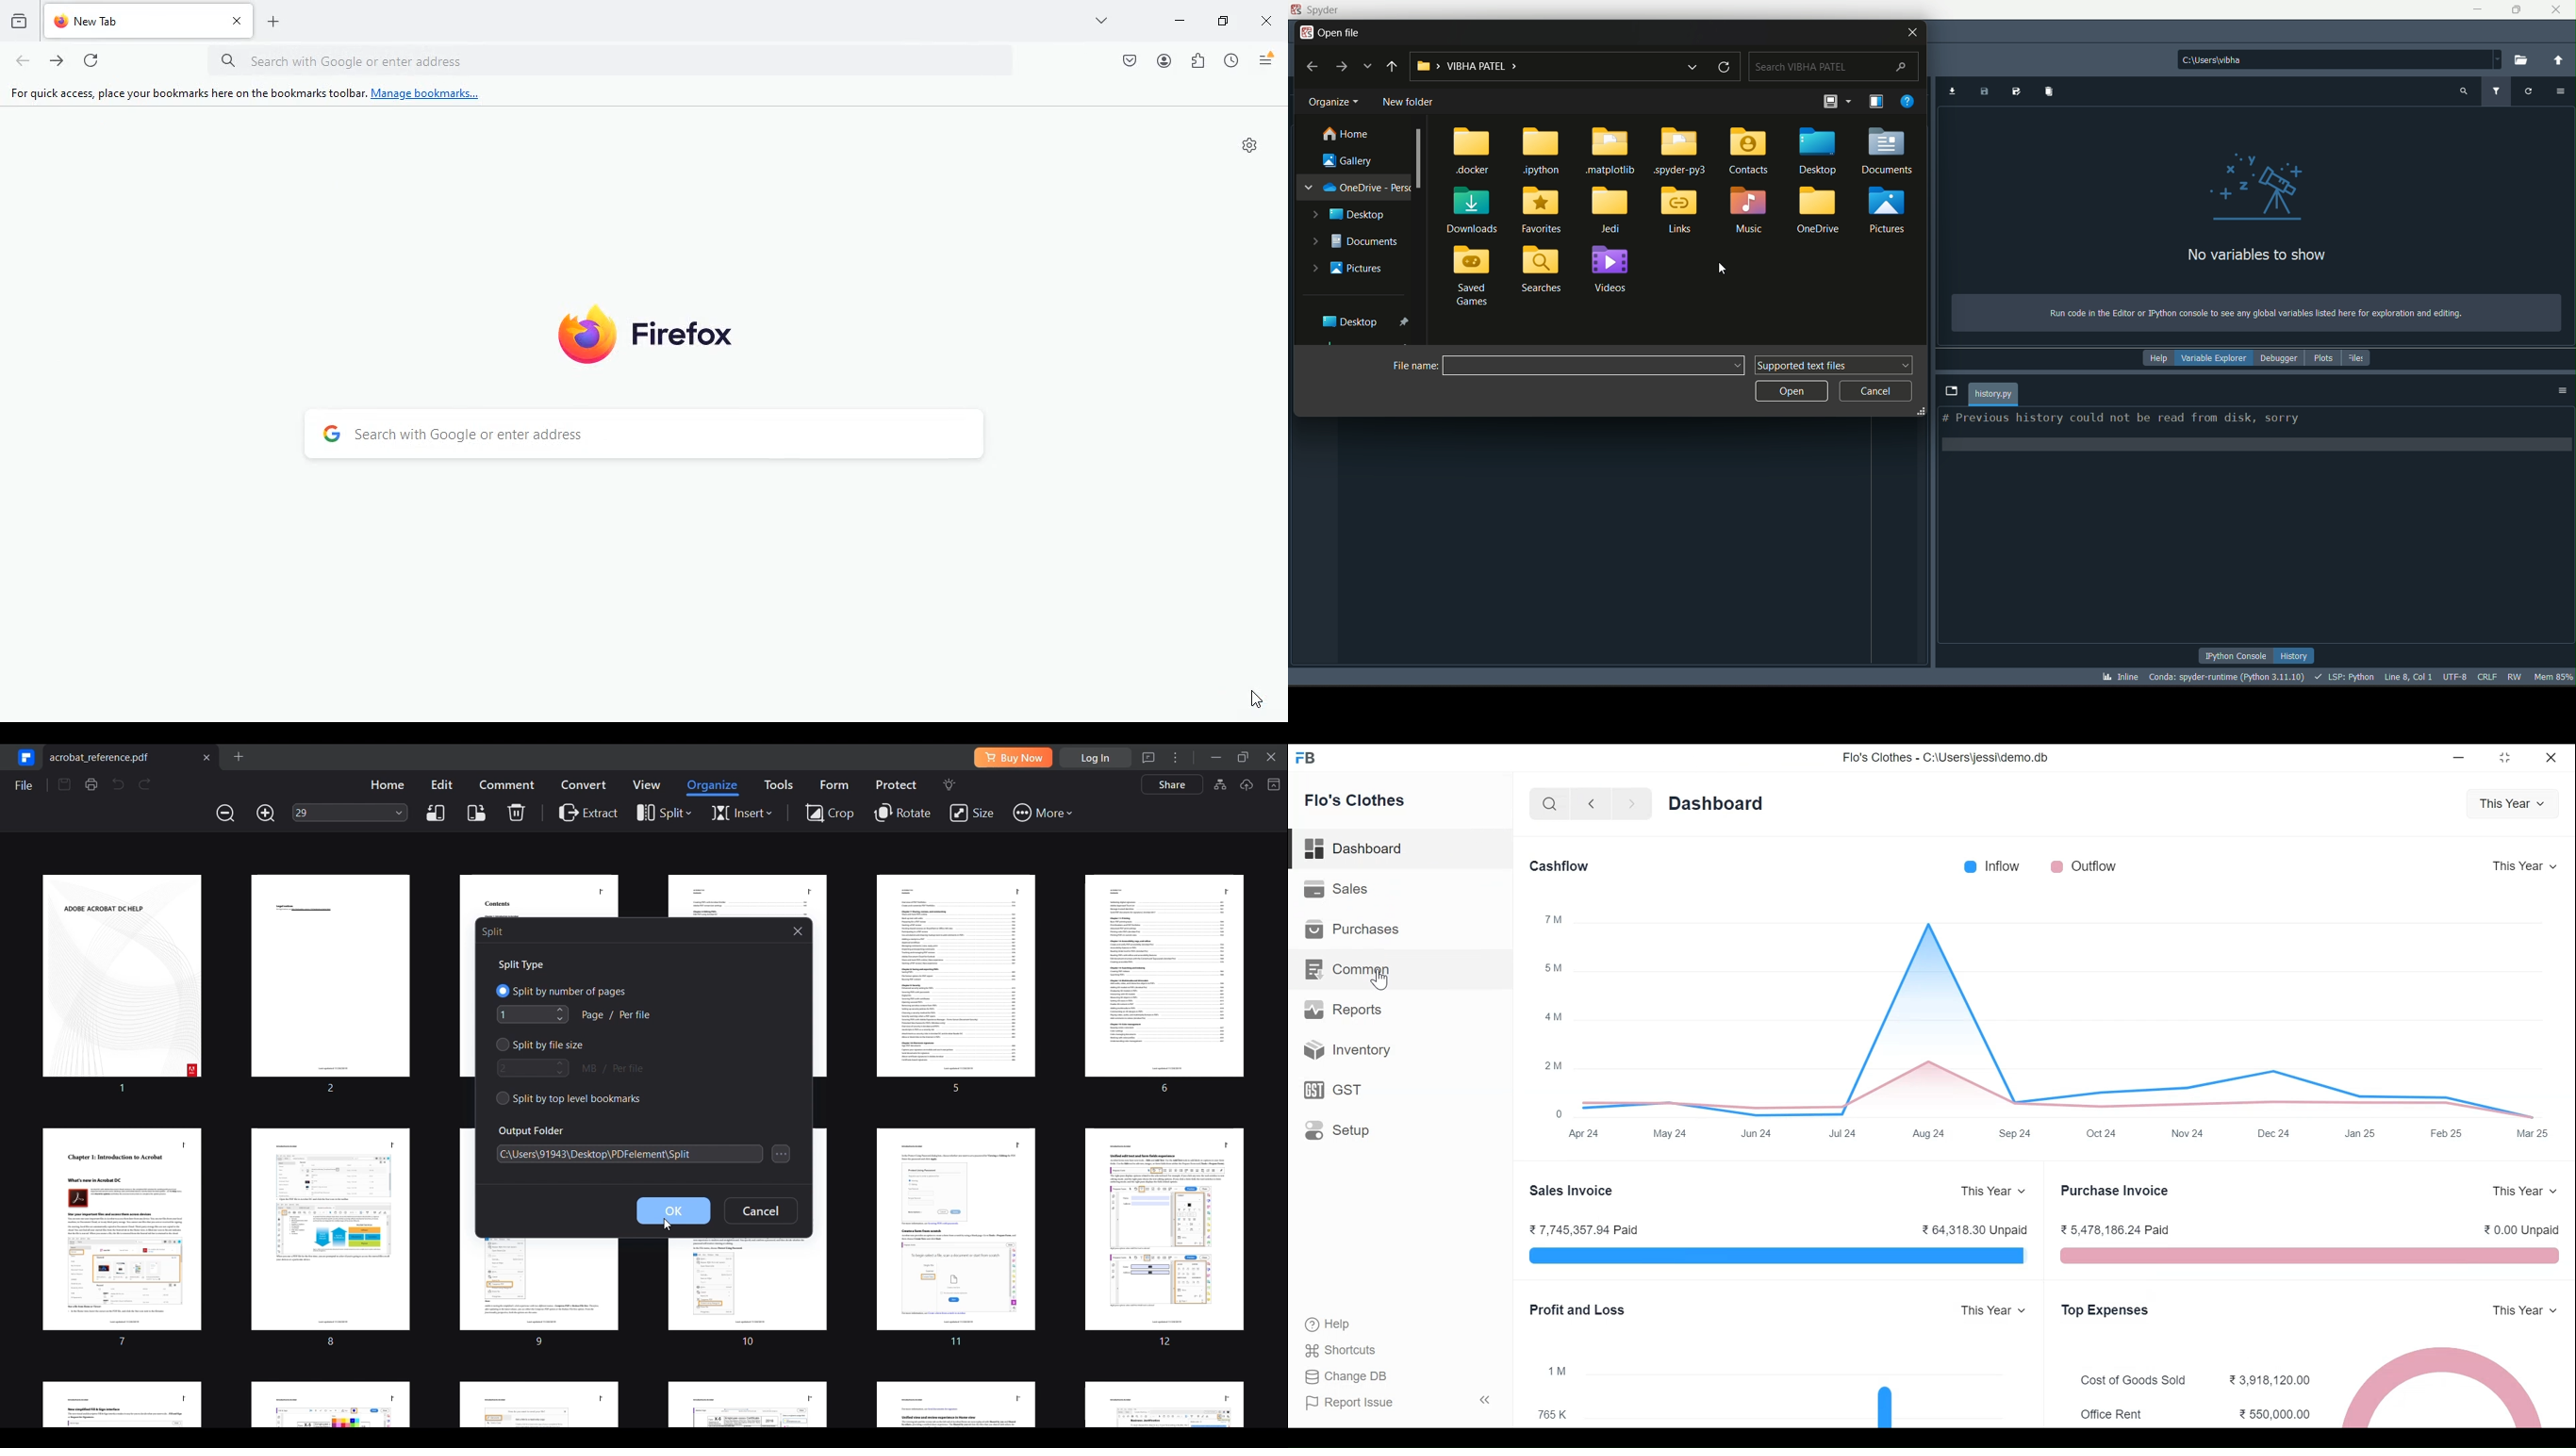 The image size is (2576, 1456). Describe the element at coordinates (2532, 1134) in the screenshot. I see `Mar 25` at that location.